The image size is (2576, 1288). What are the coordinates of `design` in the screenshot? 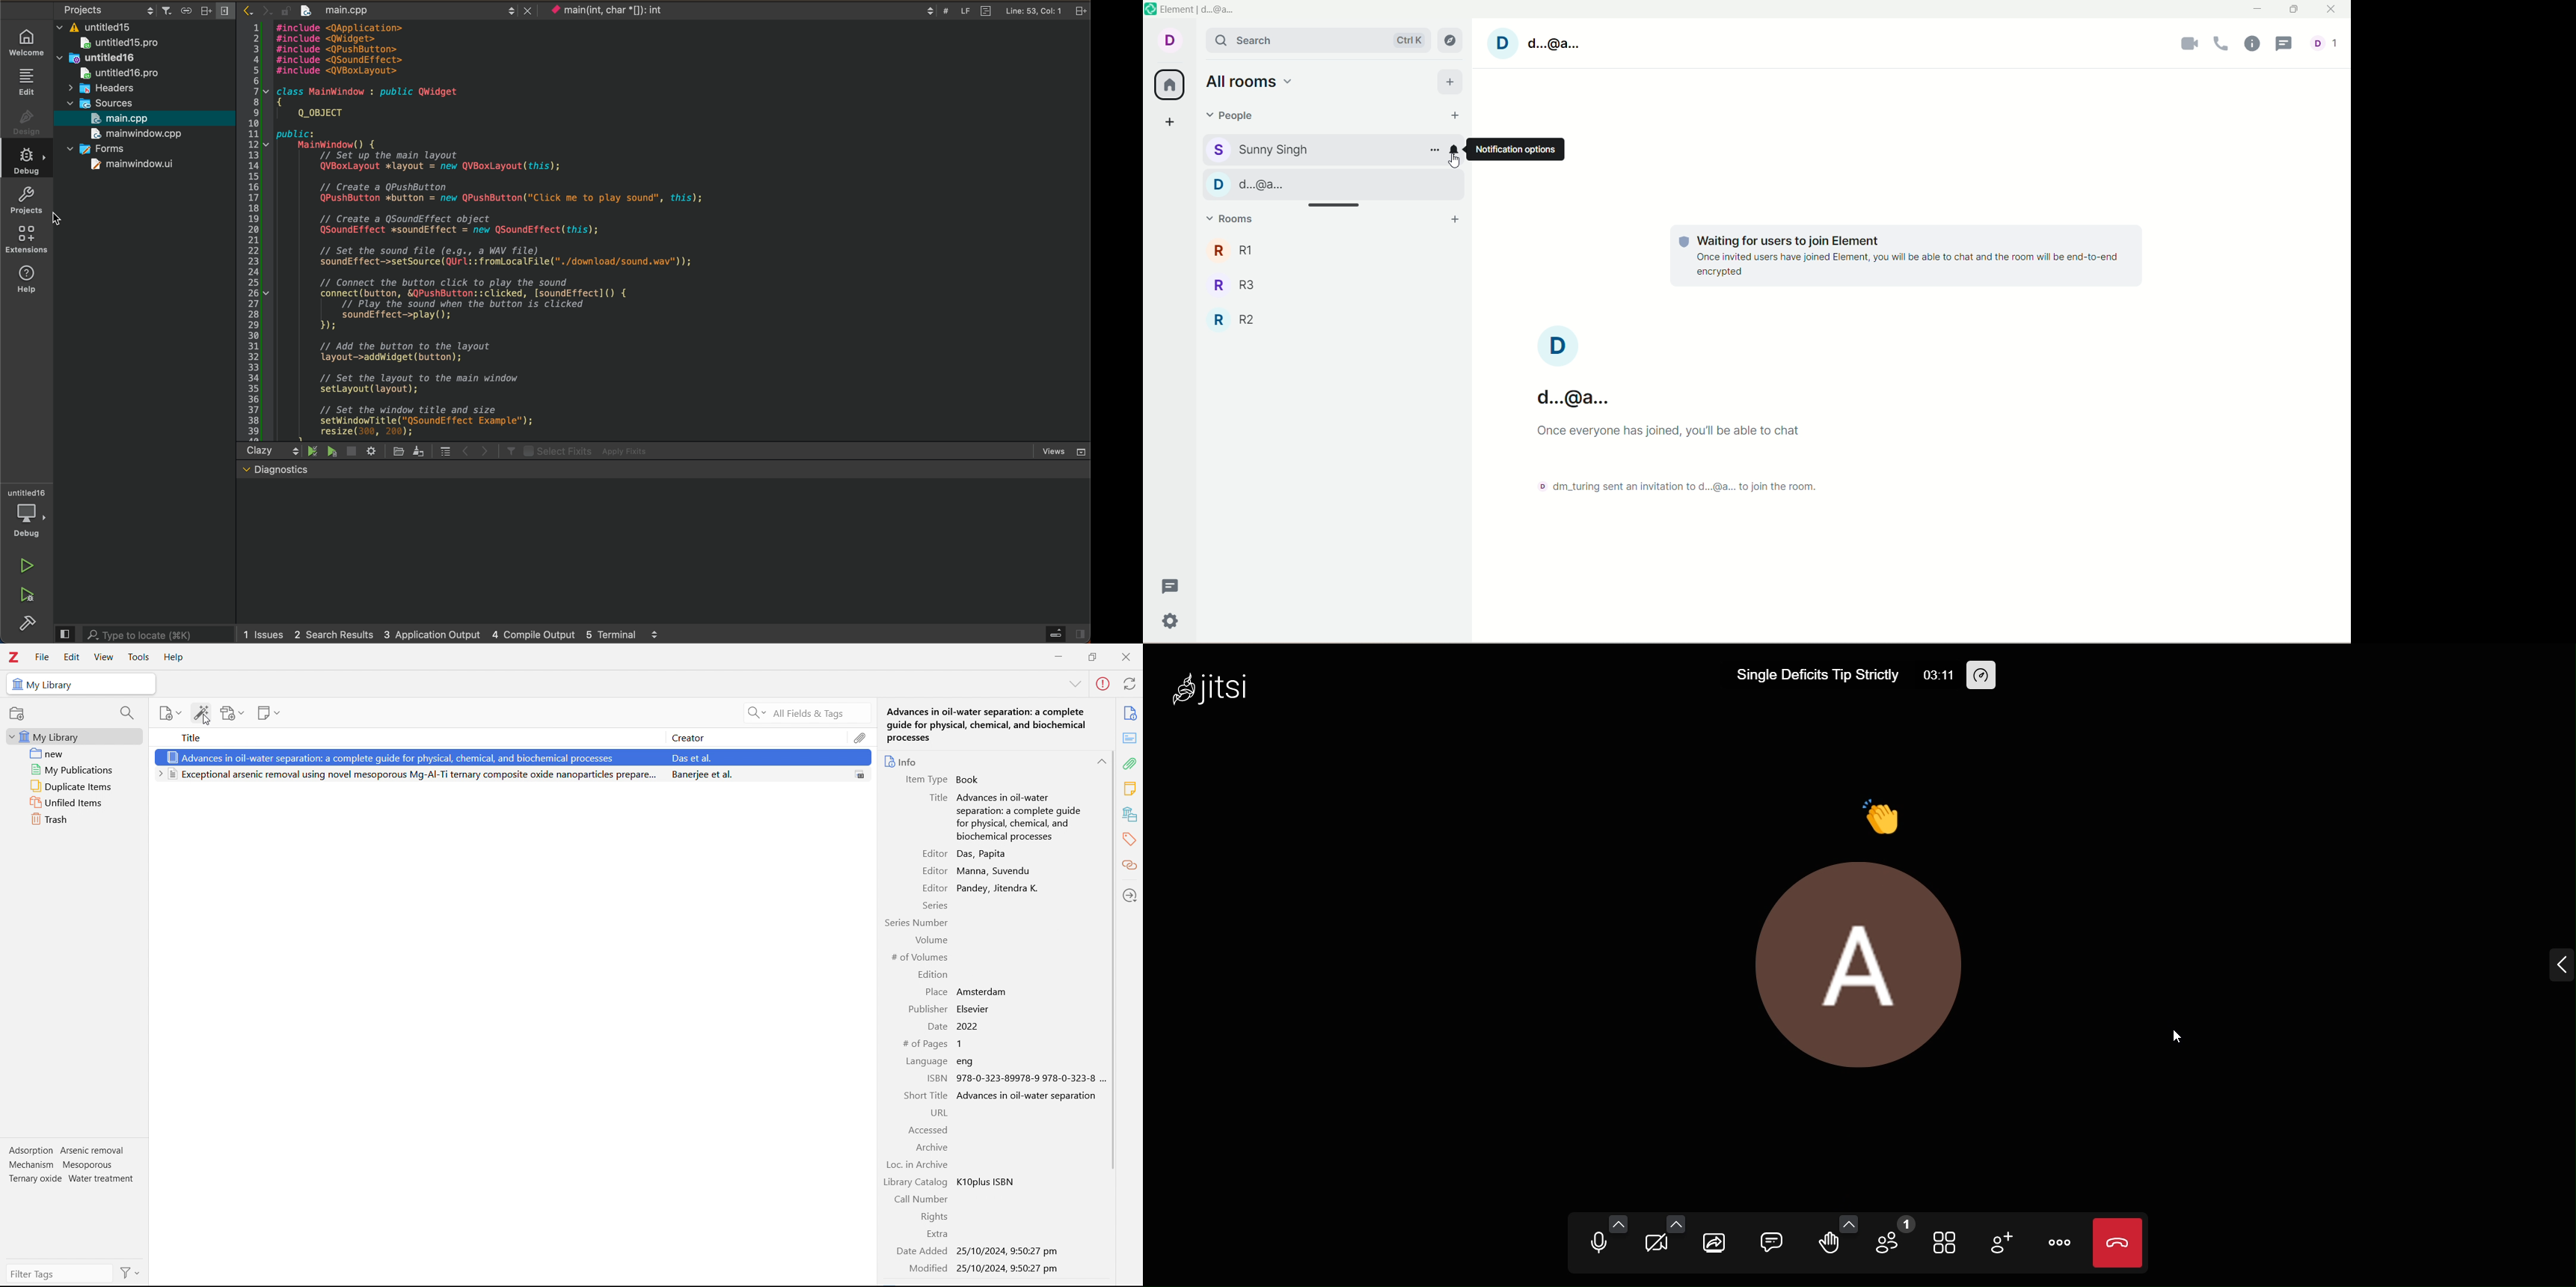 It's located at (25, 119).